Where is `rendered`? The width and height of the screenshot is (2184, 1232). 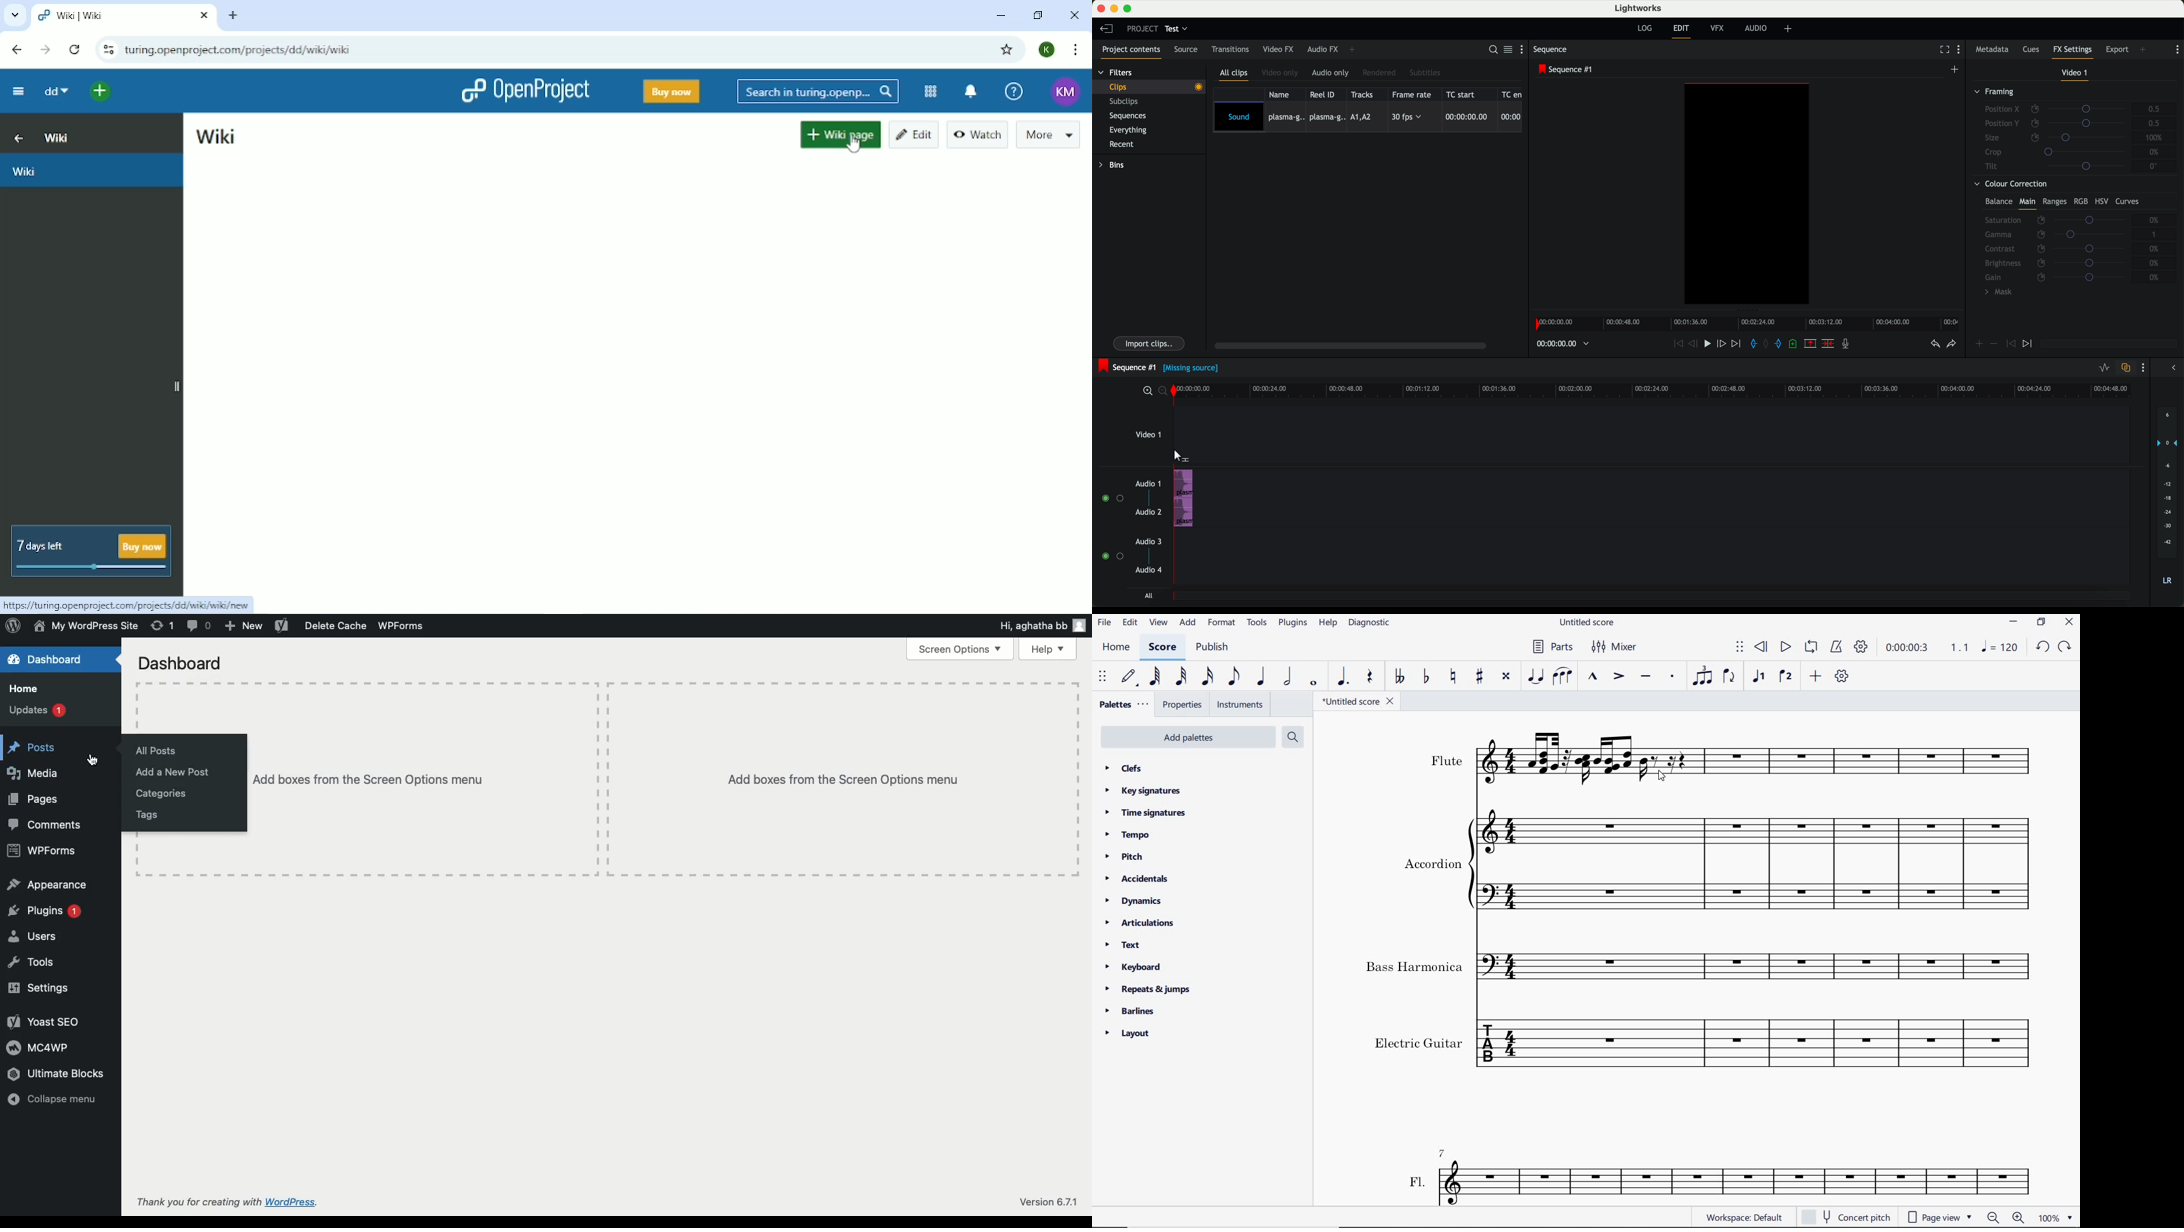 rendered is located at coordinates (1381, 72).